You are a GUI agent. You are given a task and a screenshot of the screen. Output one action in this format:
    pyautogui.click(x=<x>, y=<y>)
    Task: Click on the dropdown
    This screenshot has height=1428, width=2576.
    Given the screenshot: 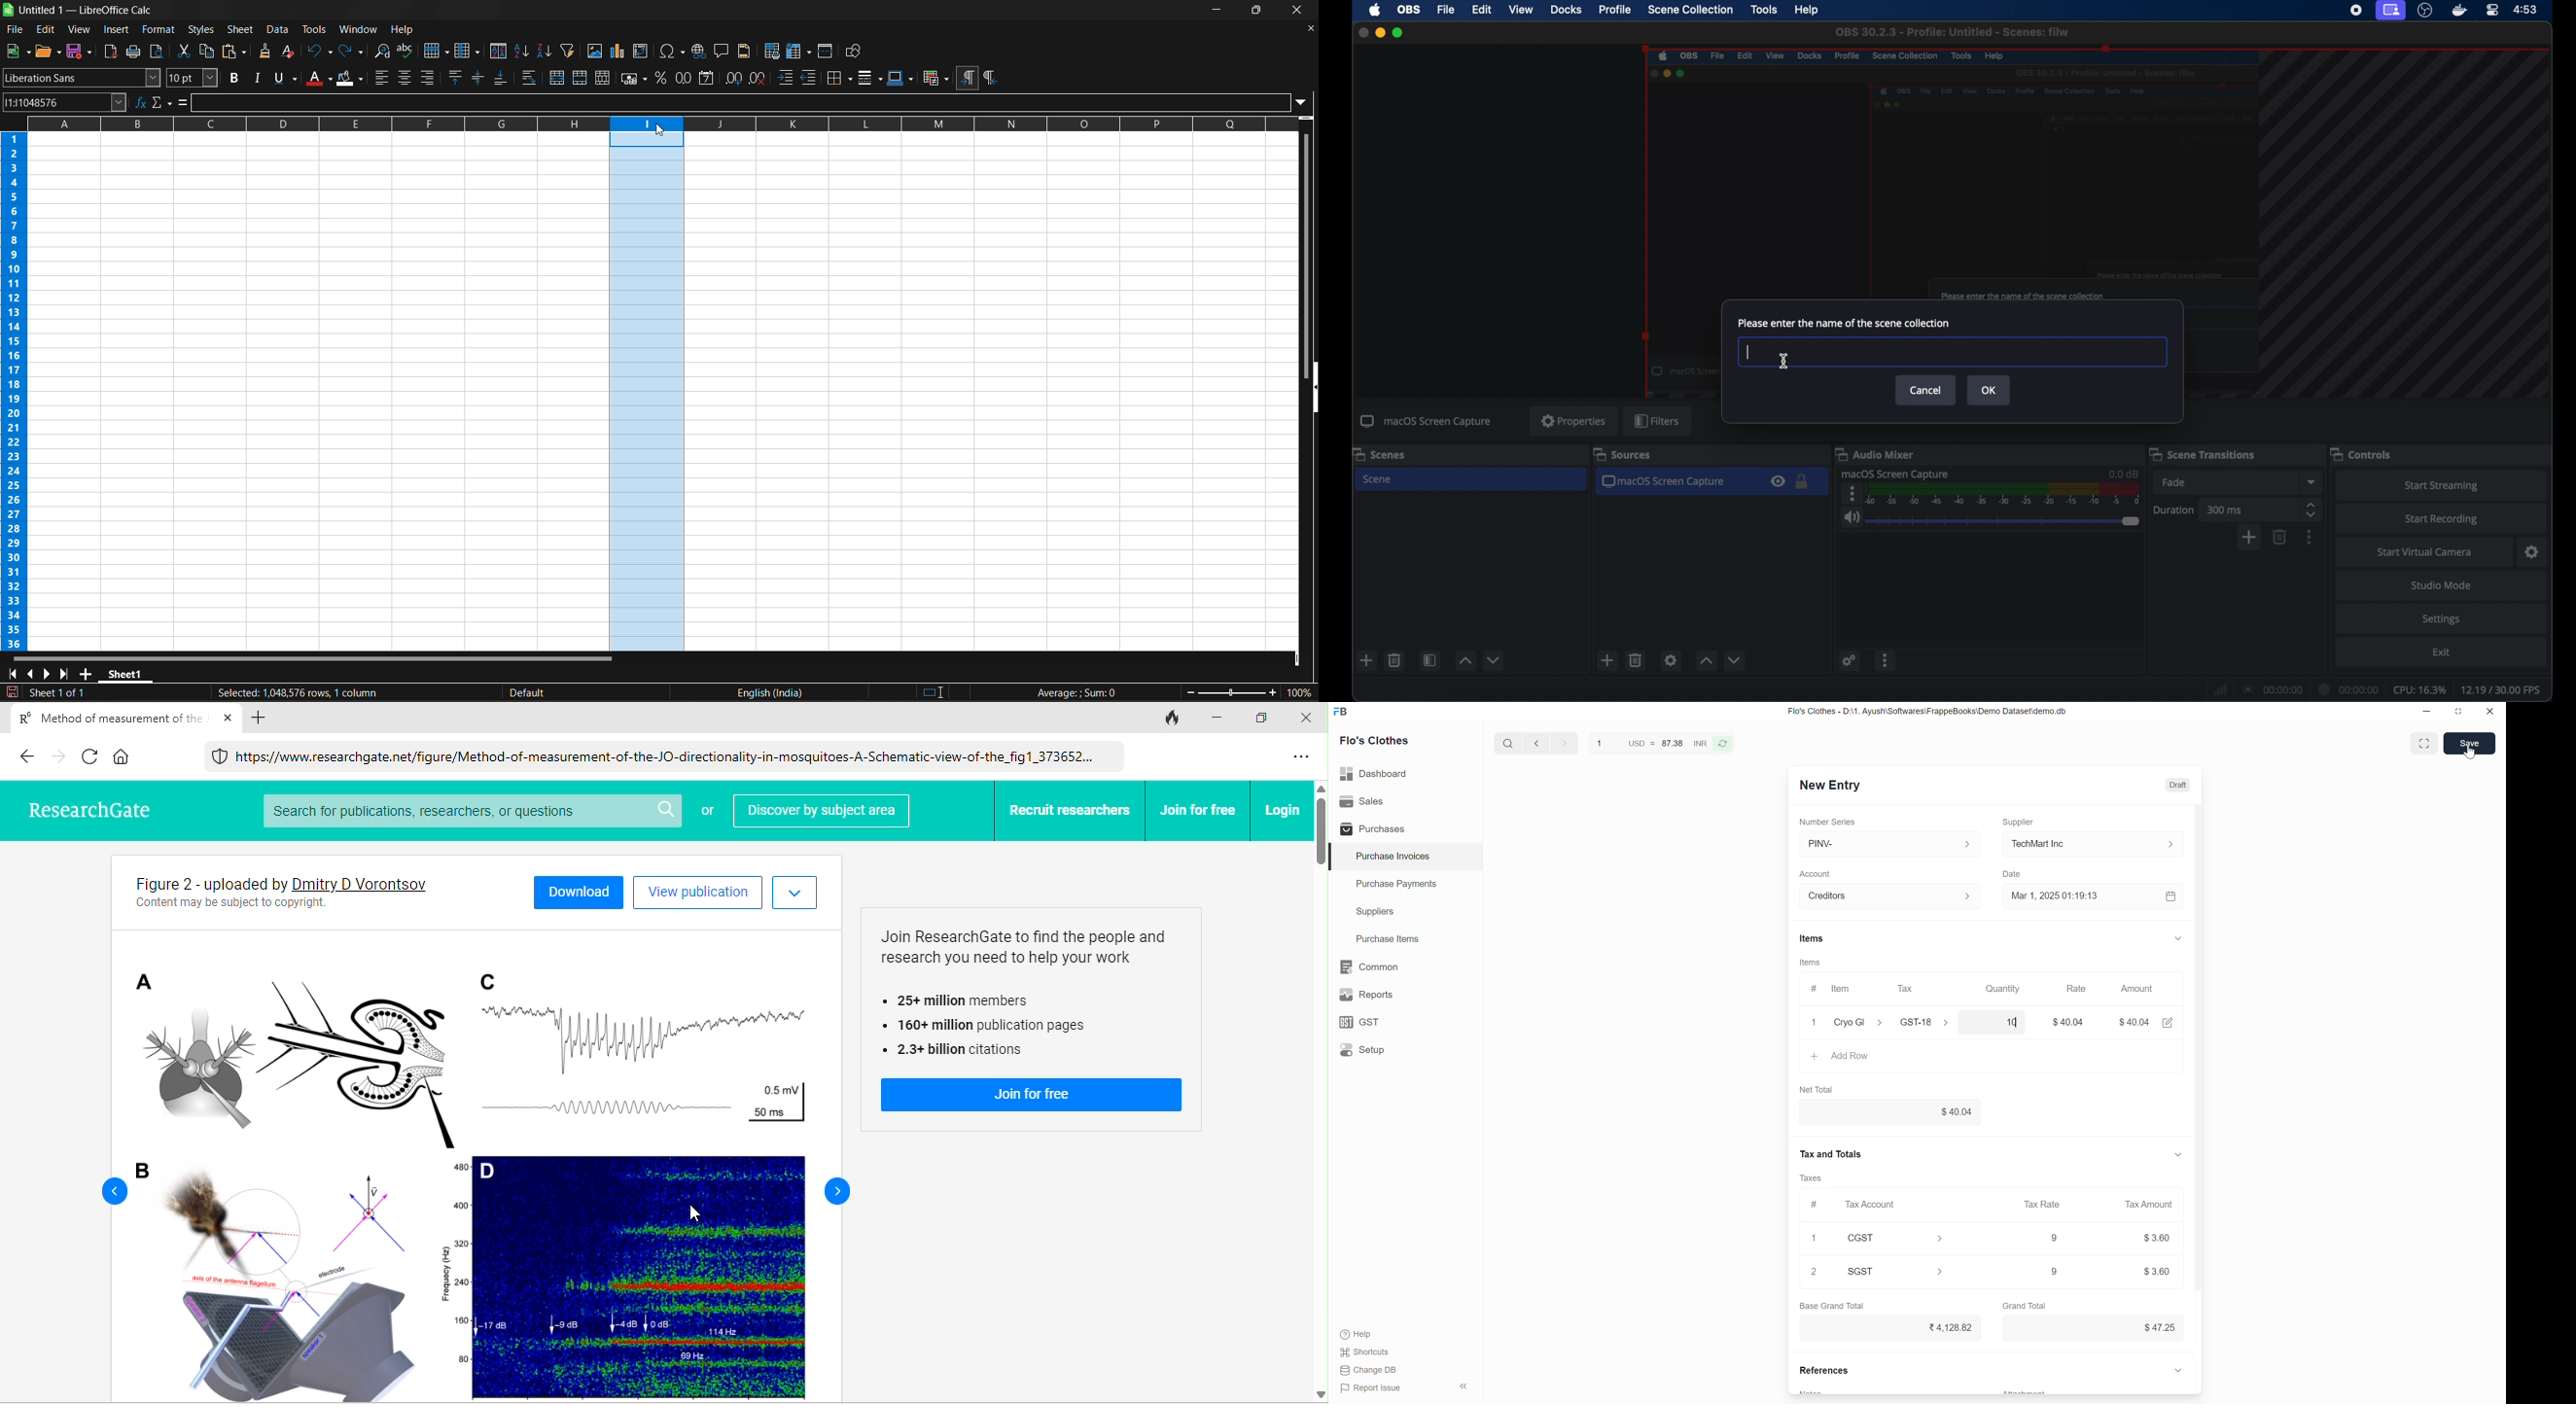 What is the action you would take?
    pyautogui.click(x=794, y=894)
    